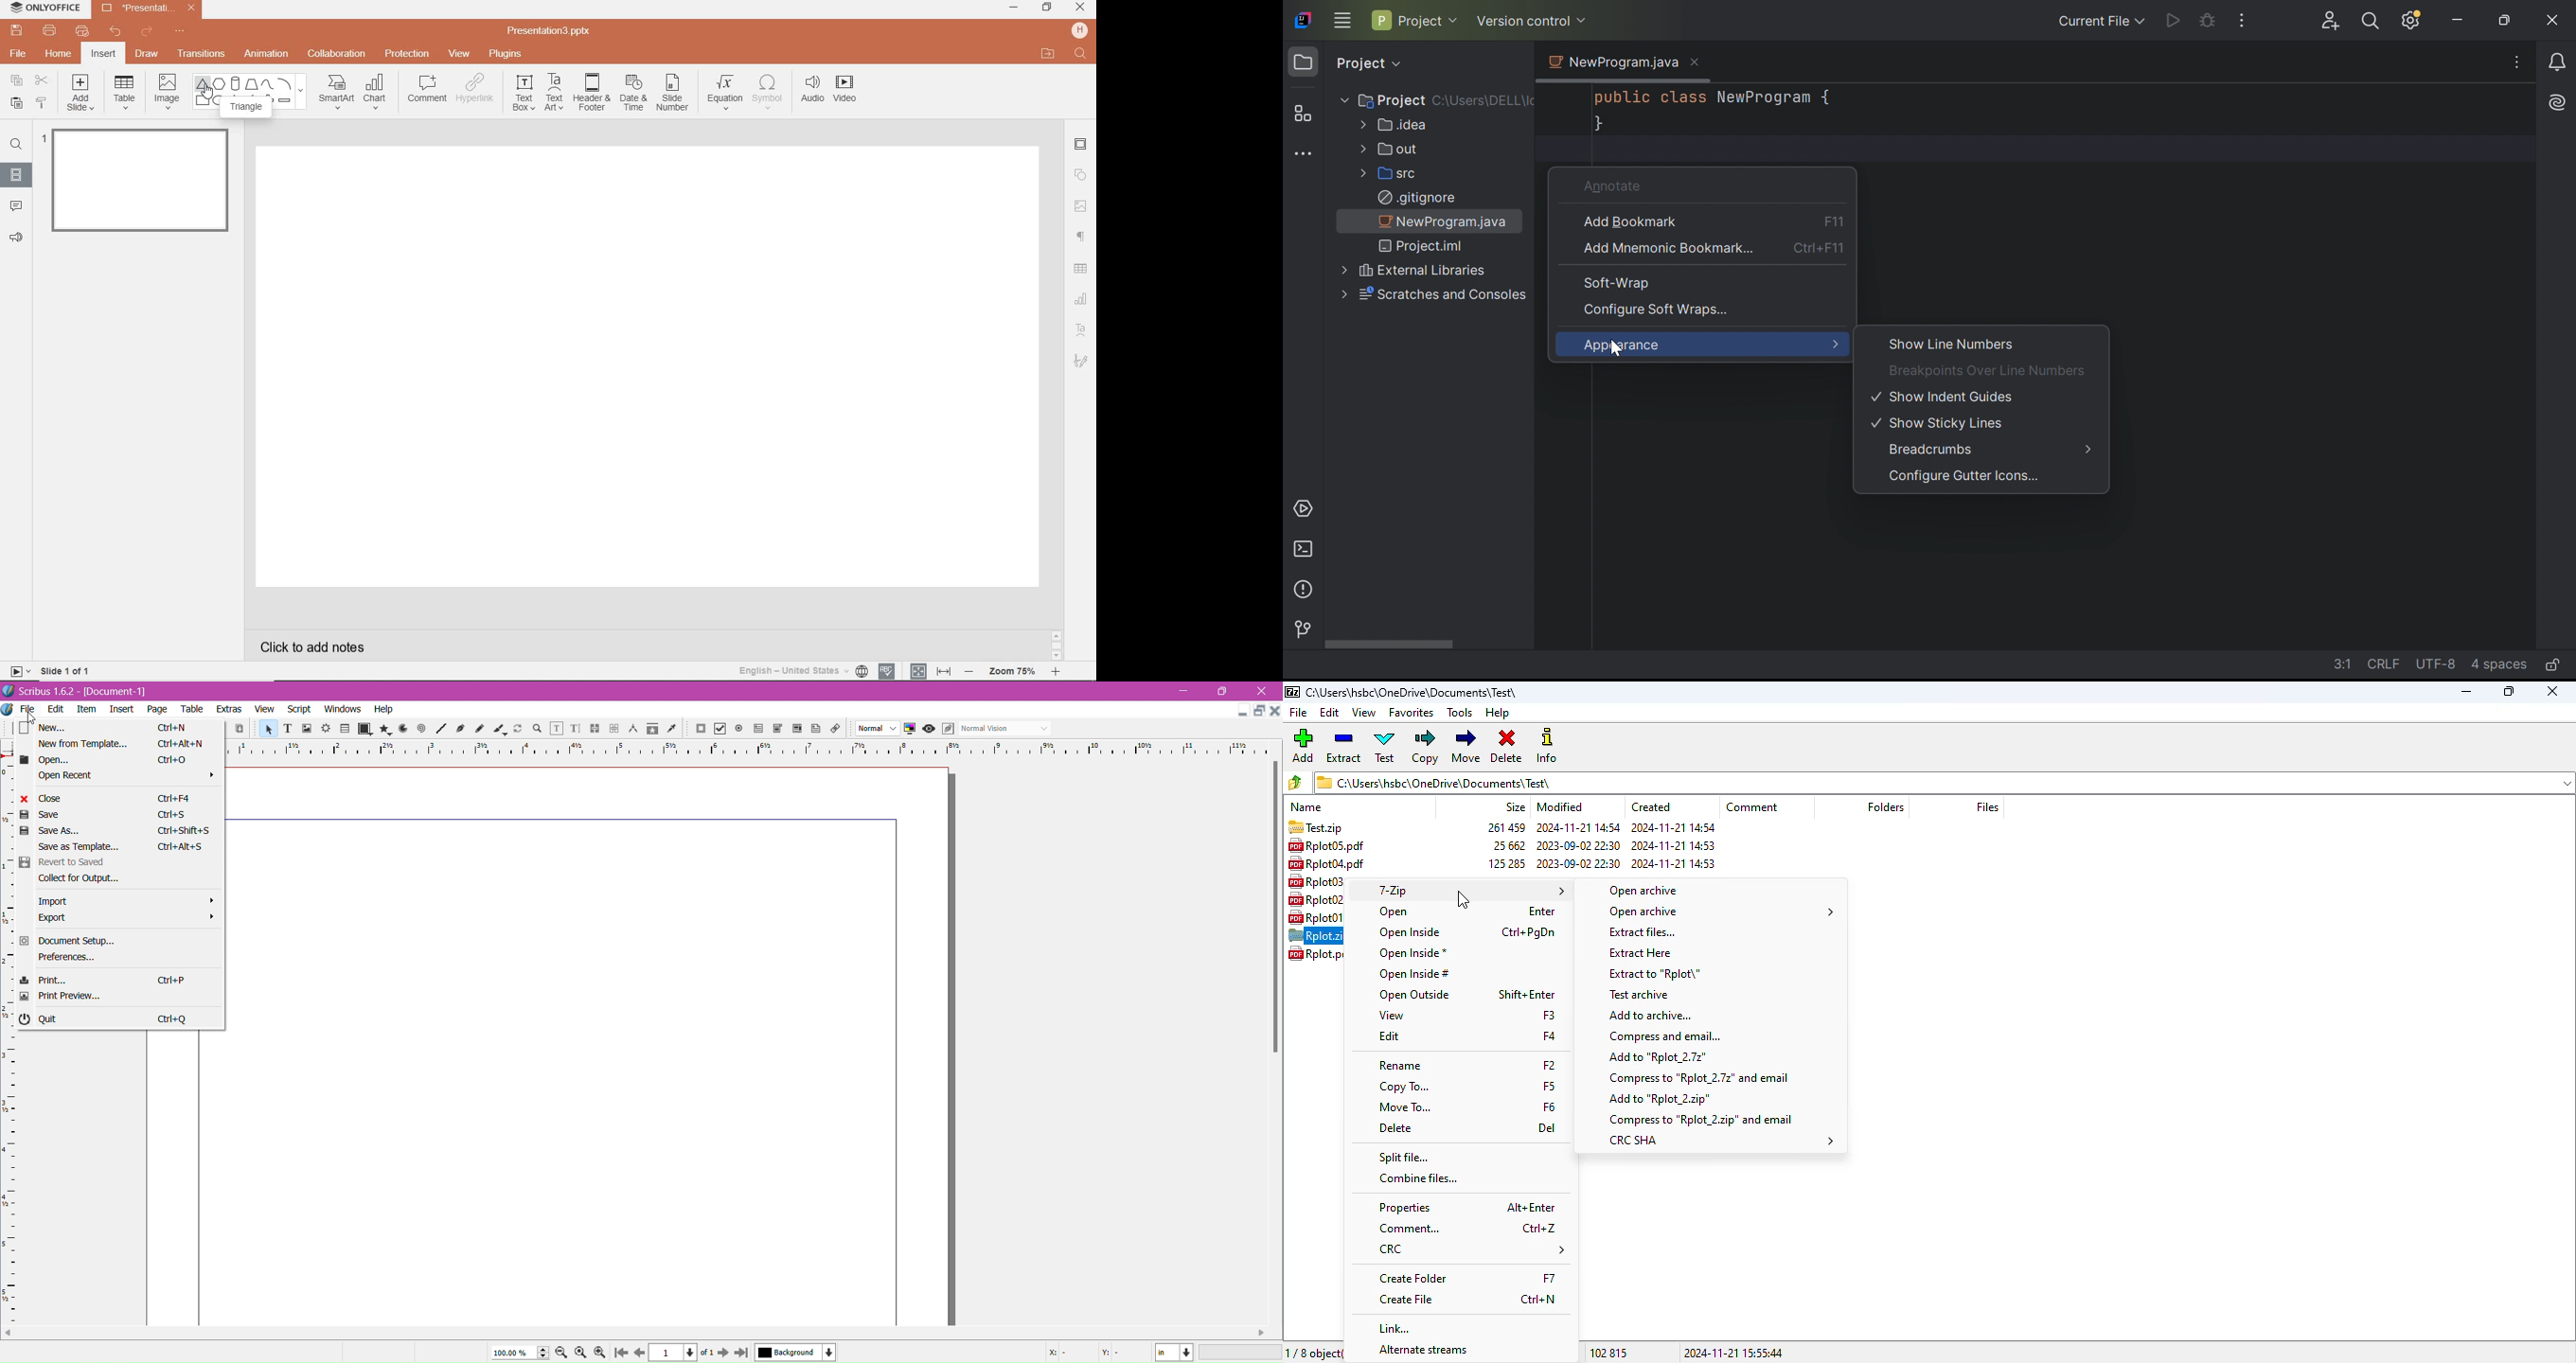 This screenshot has width=2576, height=1372. Describe the element at coordinates (1341, 295) in the screenshot. I see `Drop Down` at that location.